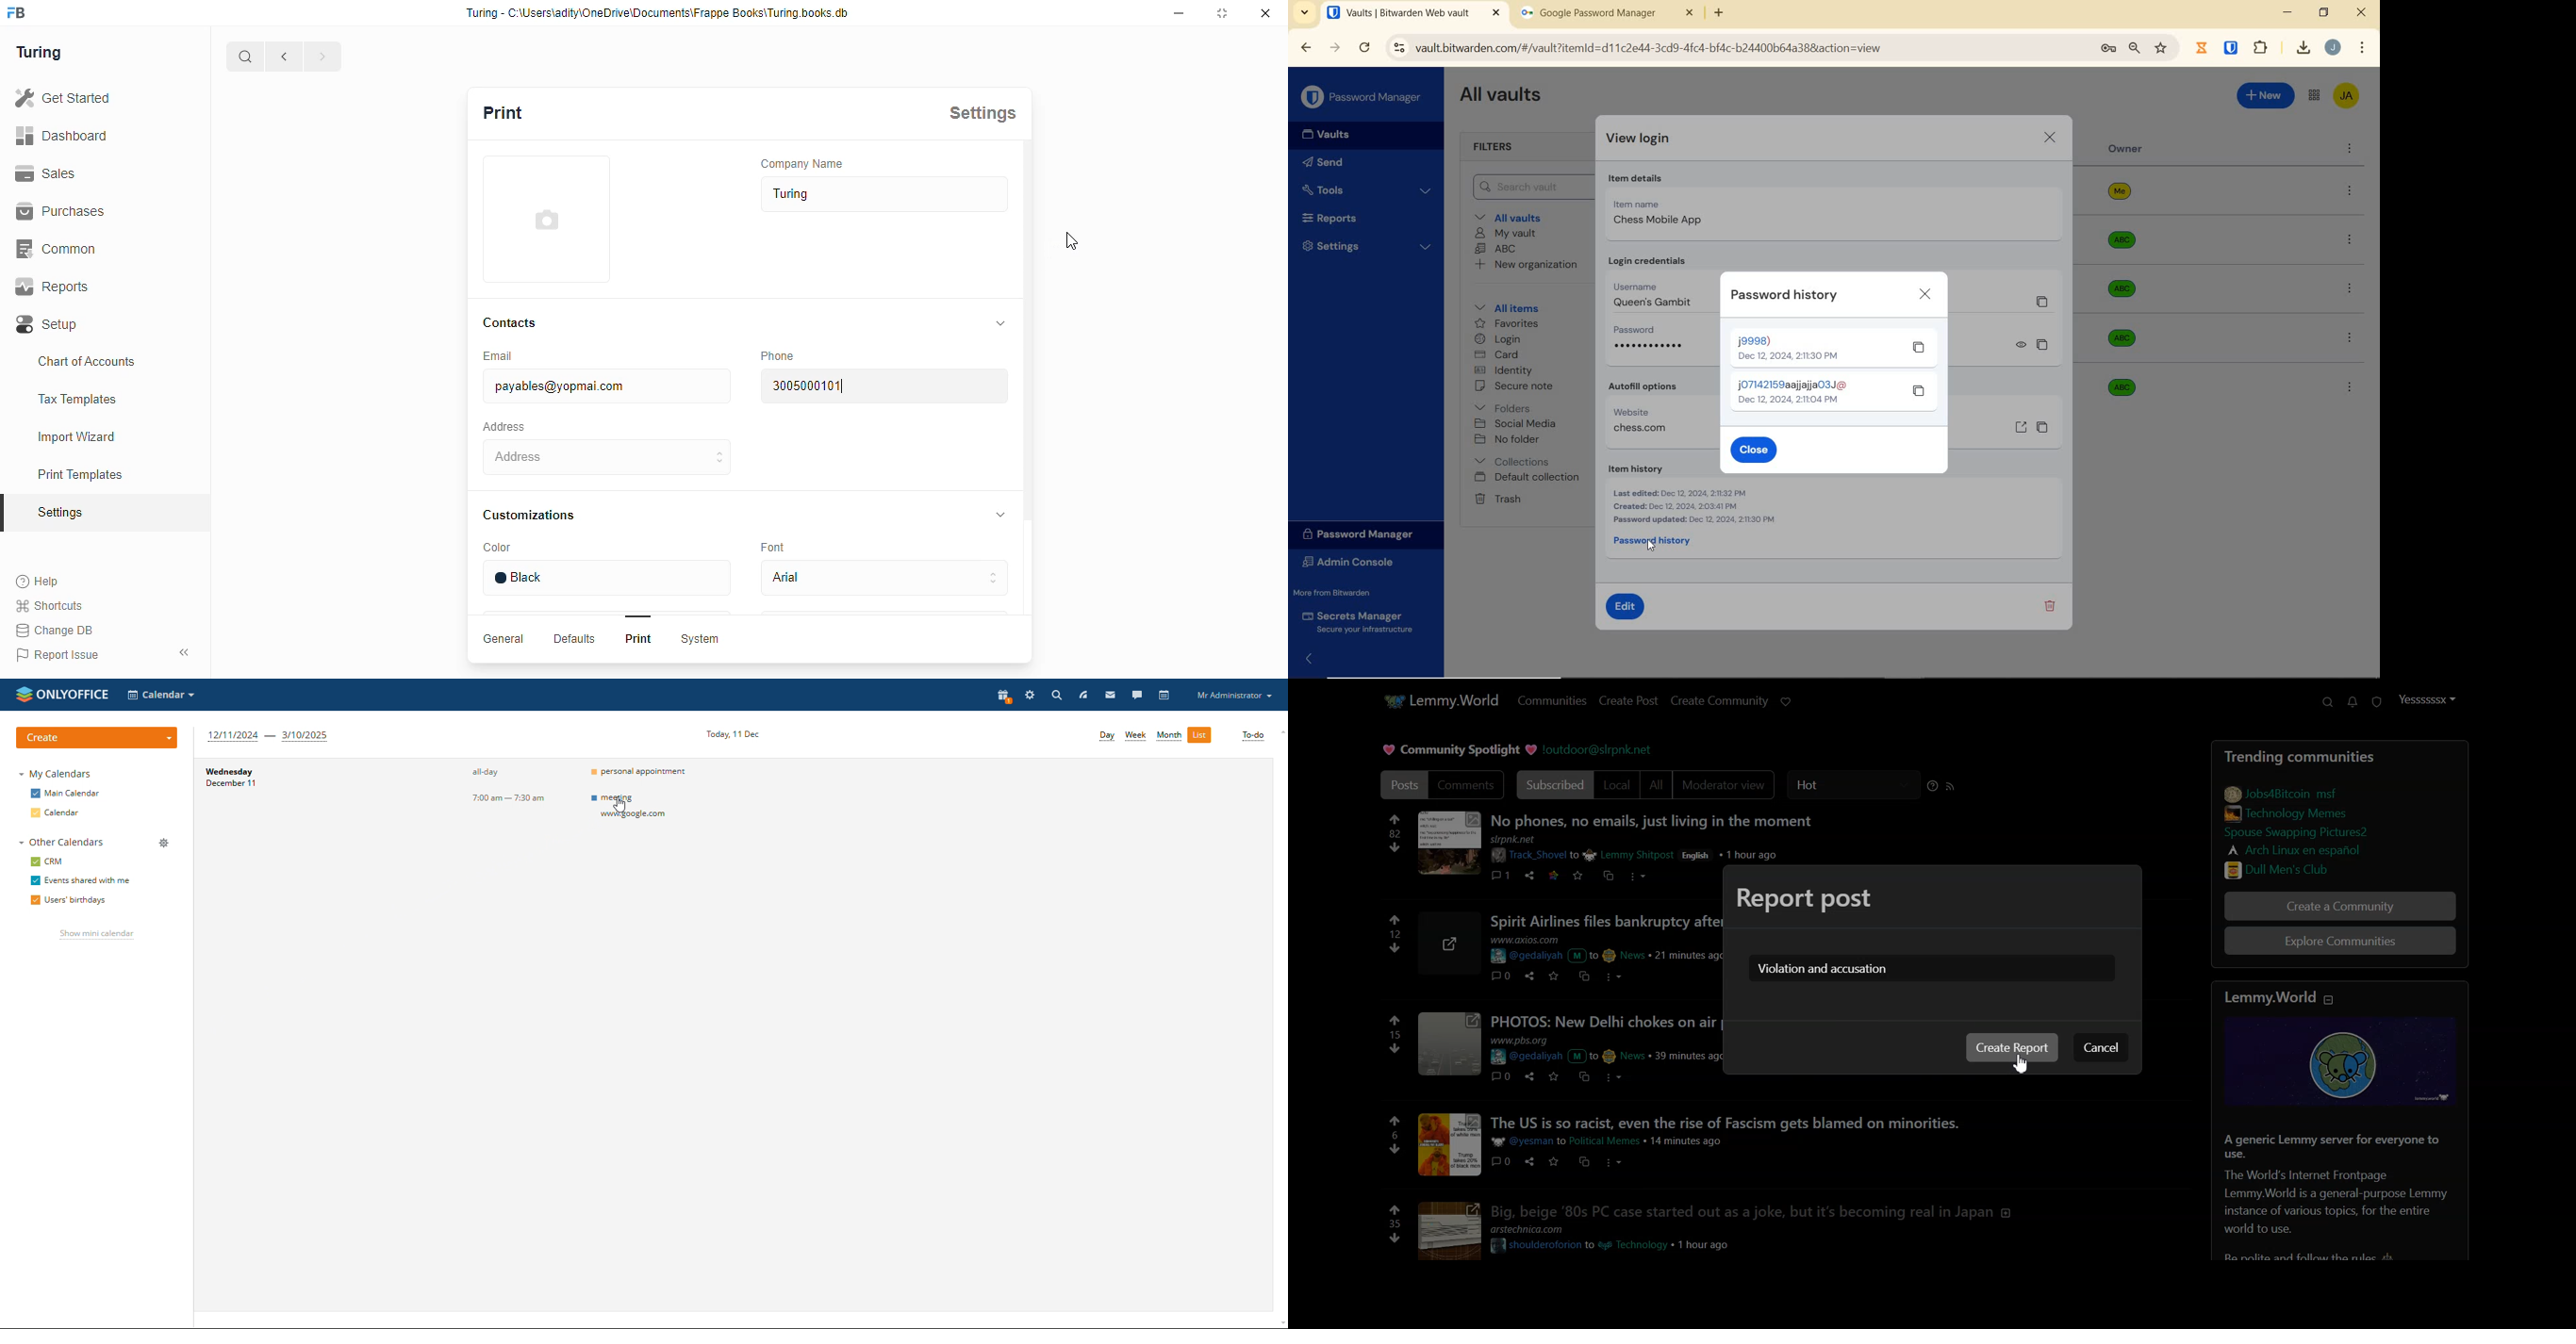  Describe the element at coordinates (2336, 48) in the screenshot. I see `Account` at that location.